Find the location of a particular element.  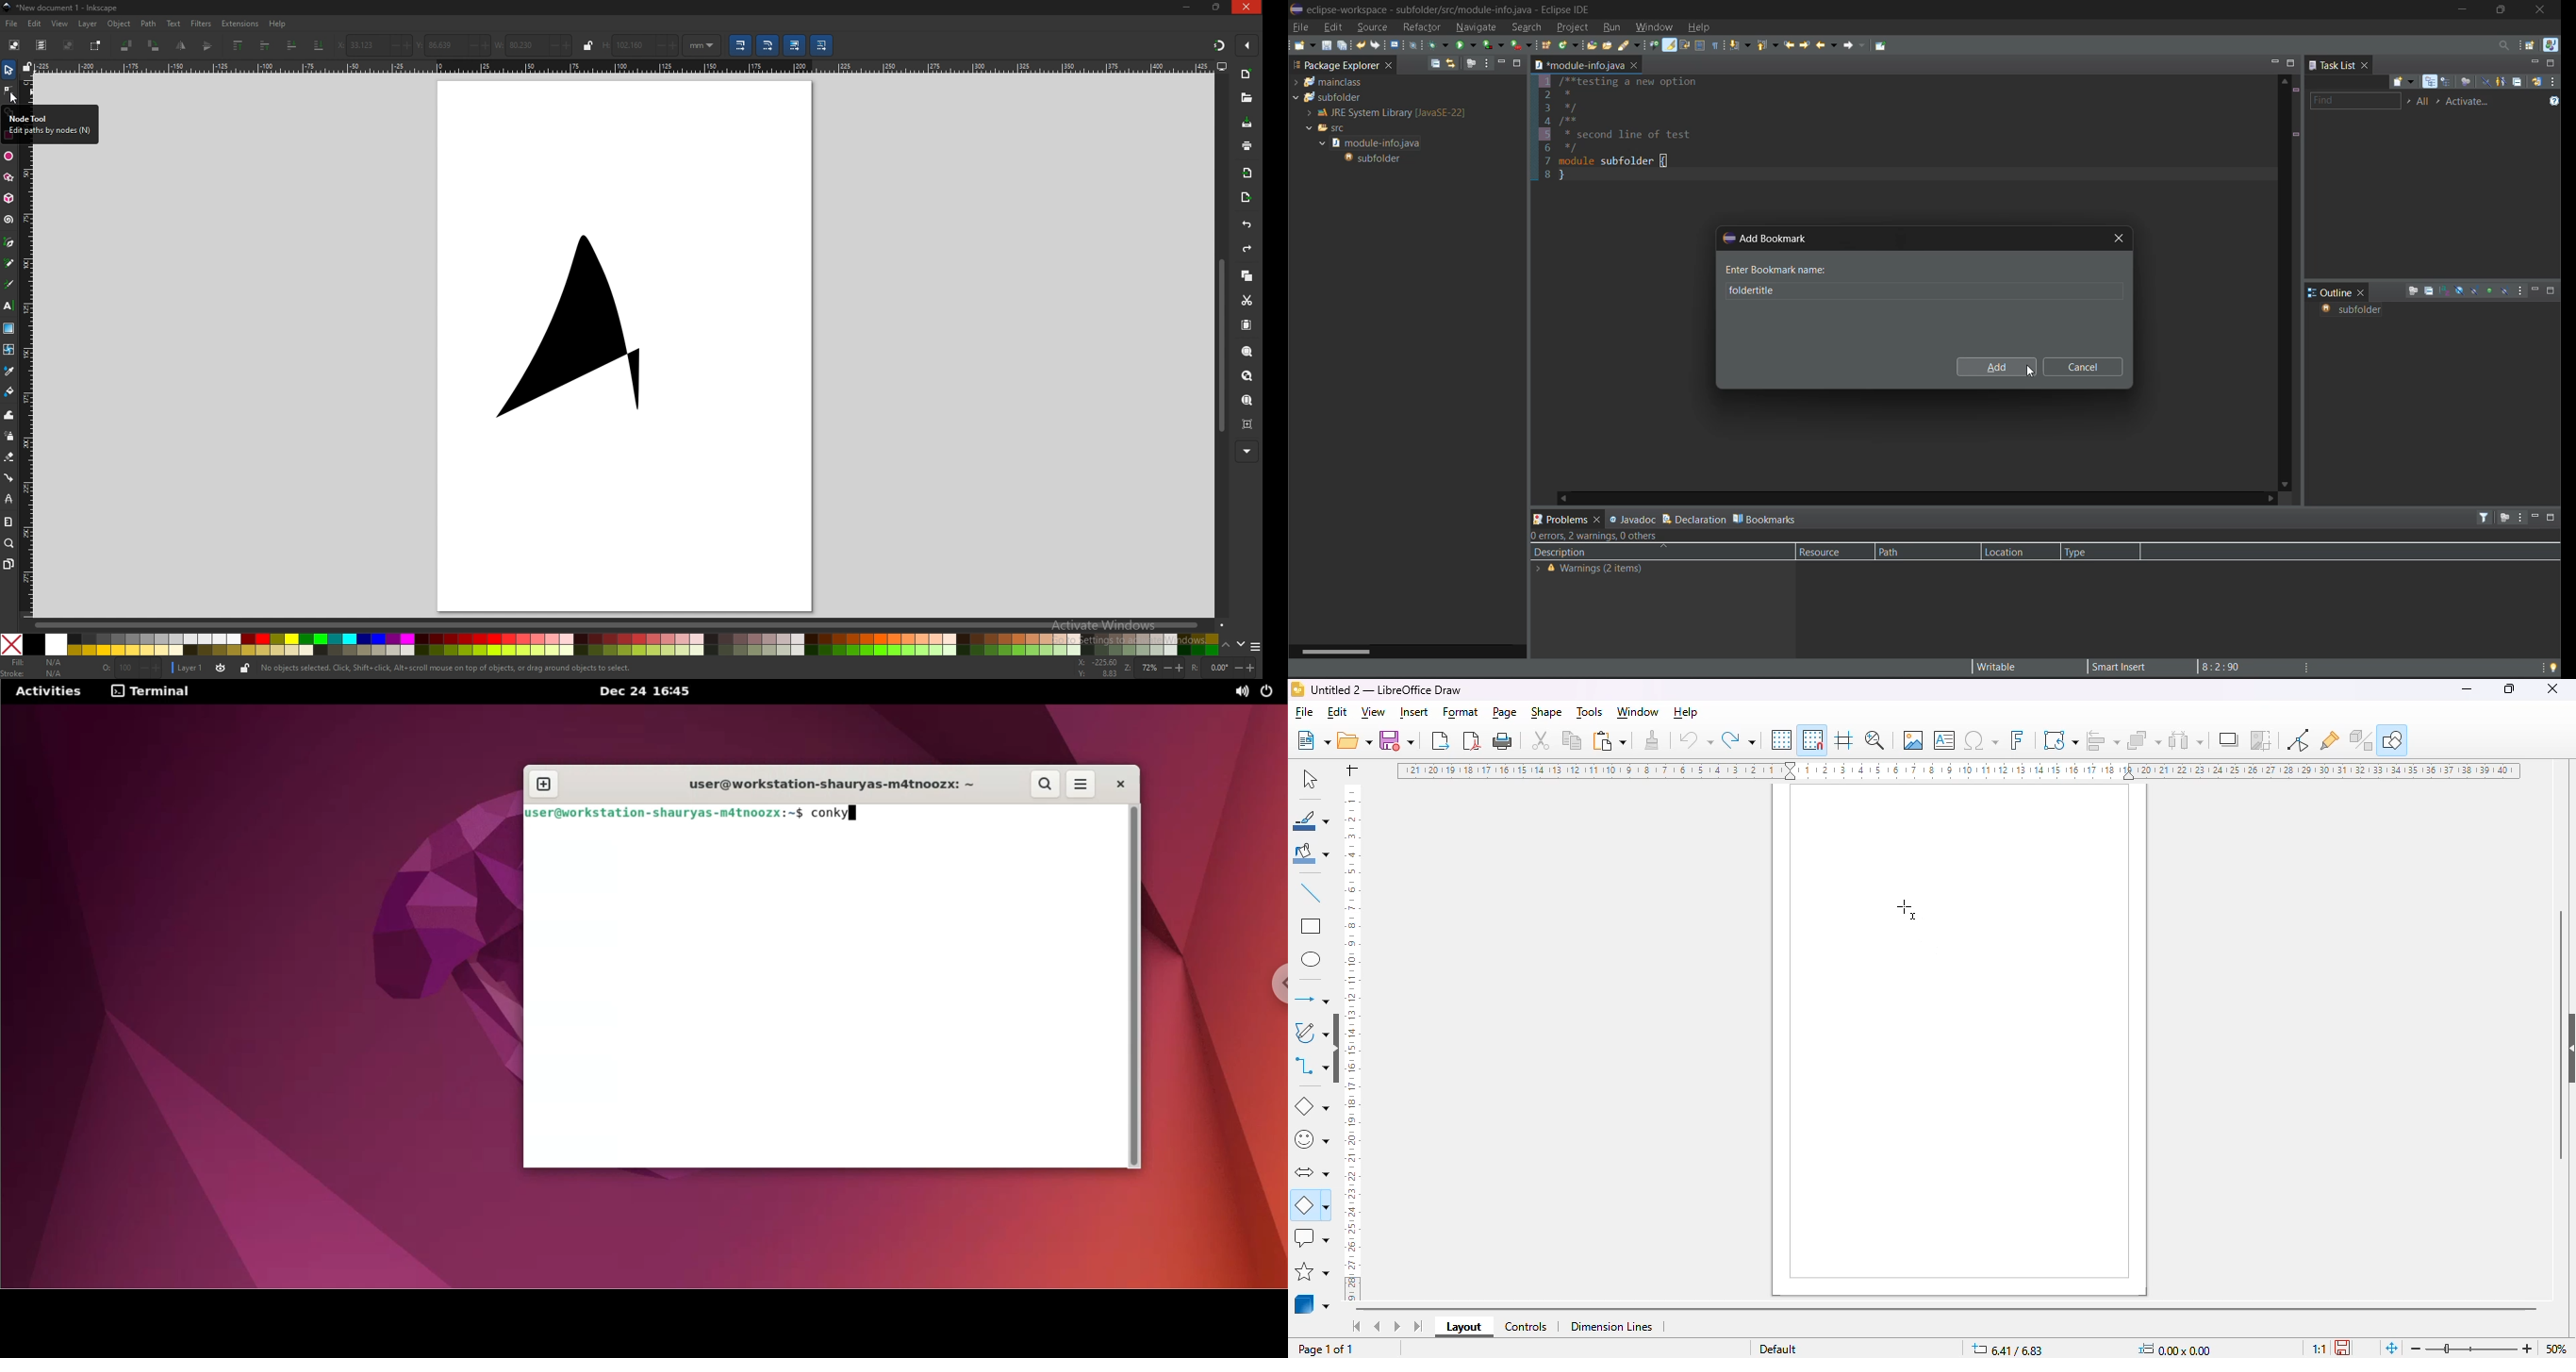

ellipse is located at coordinates (1312, 959).